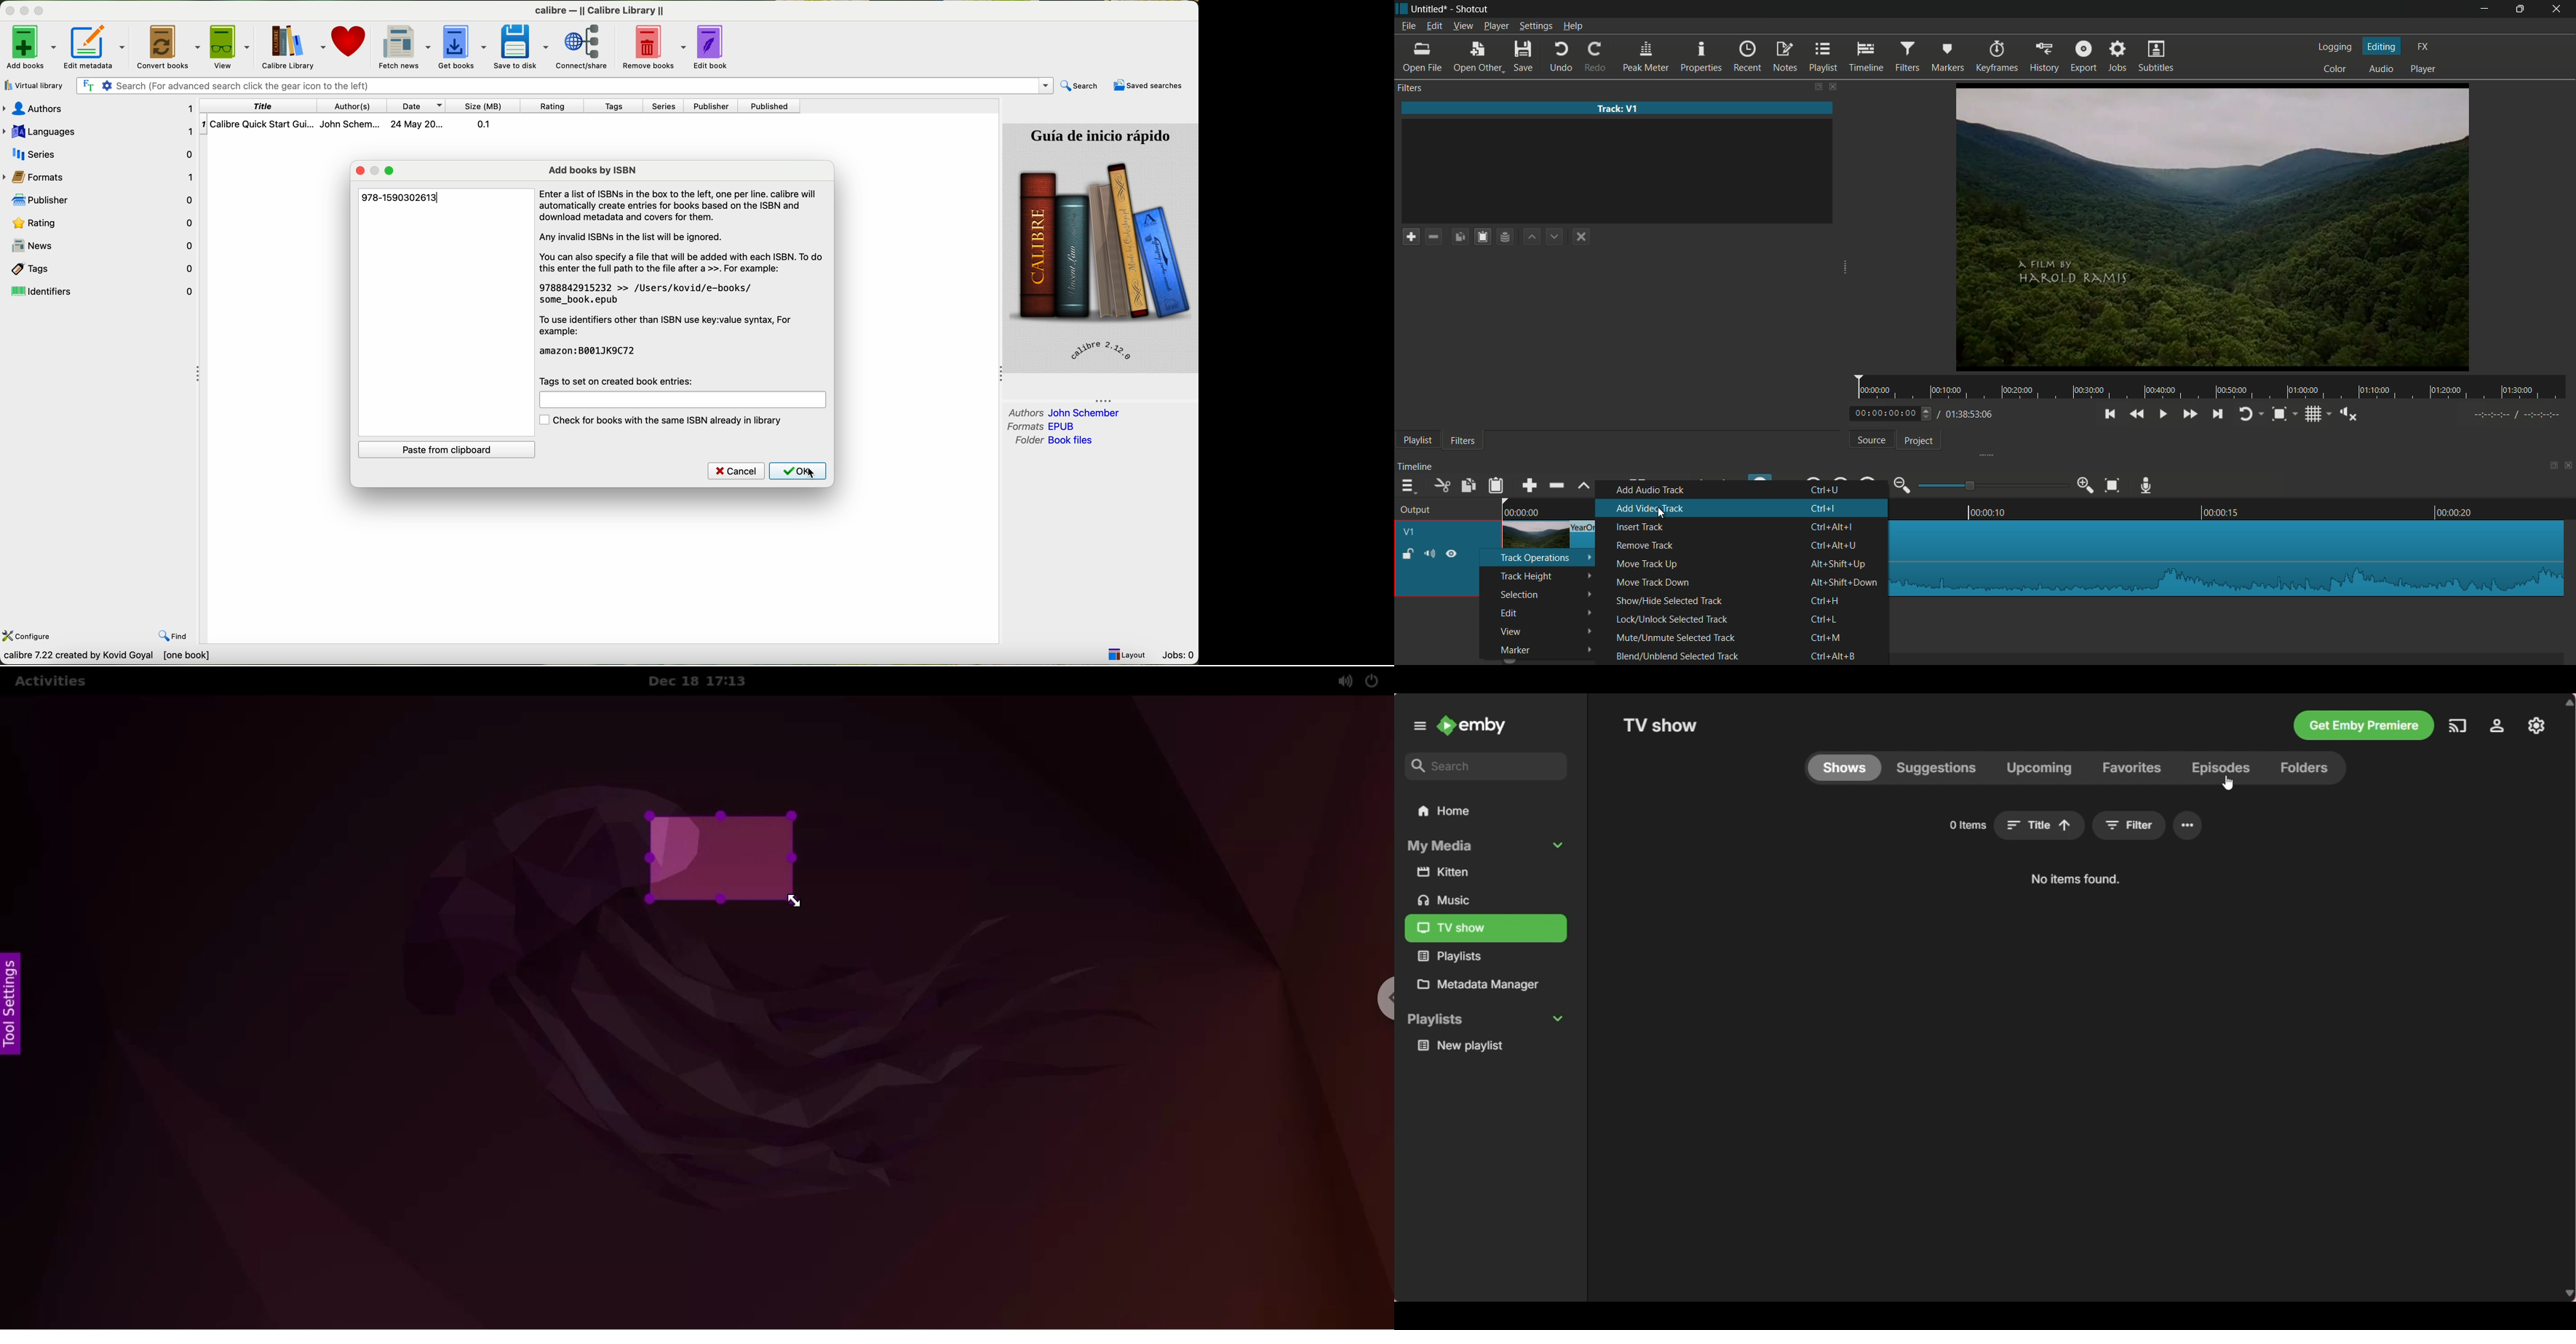  I want to click on close app, so click(2559, 9).